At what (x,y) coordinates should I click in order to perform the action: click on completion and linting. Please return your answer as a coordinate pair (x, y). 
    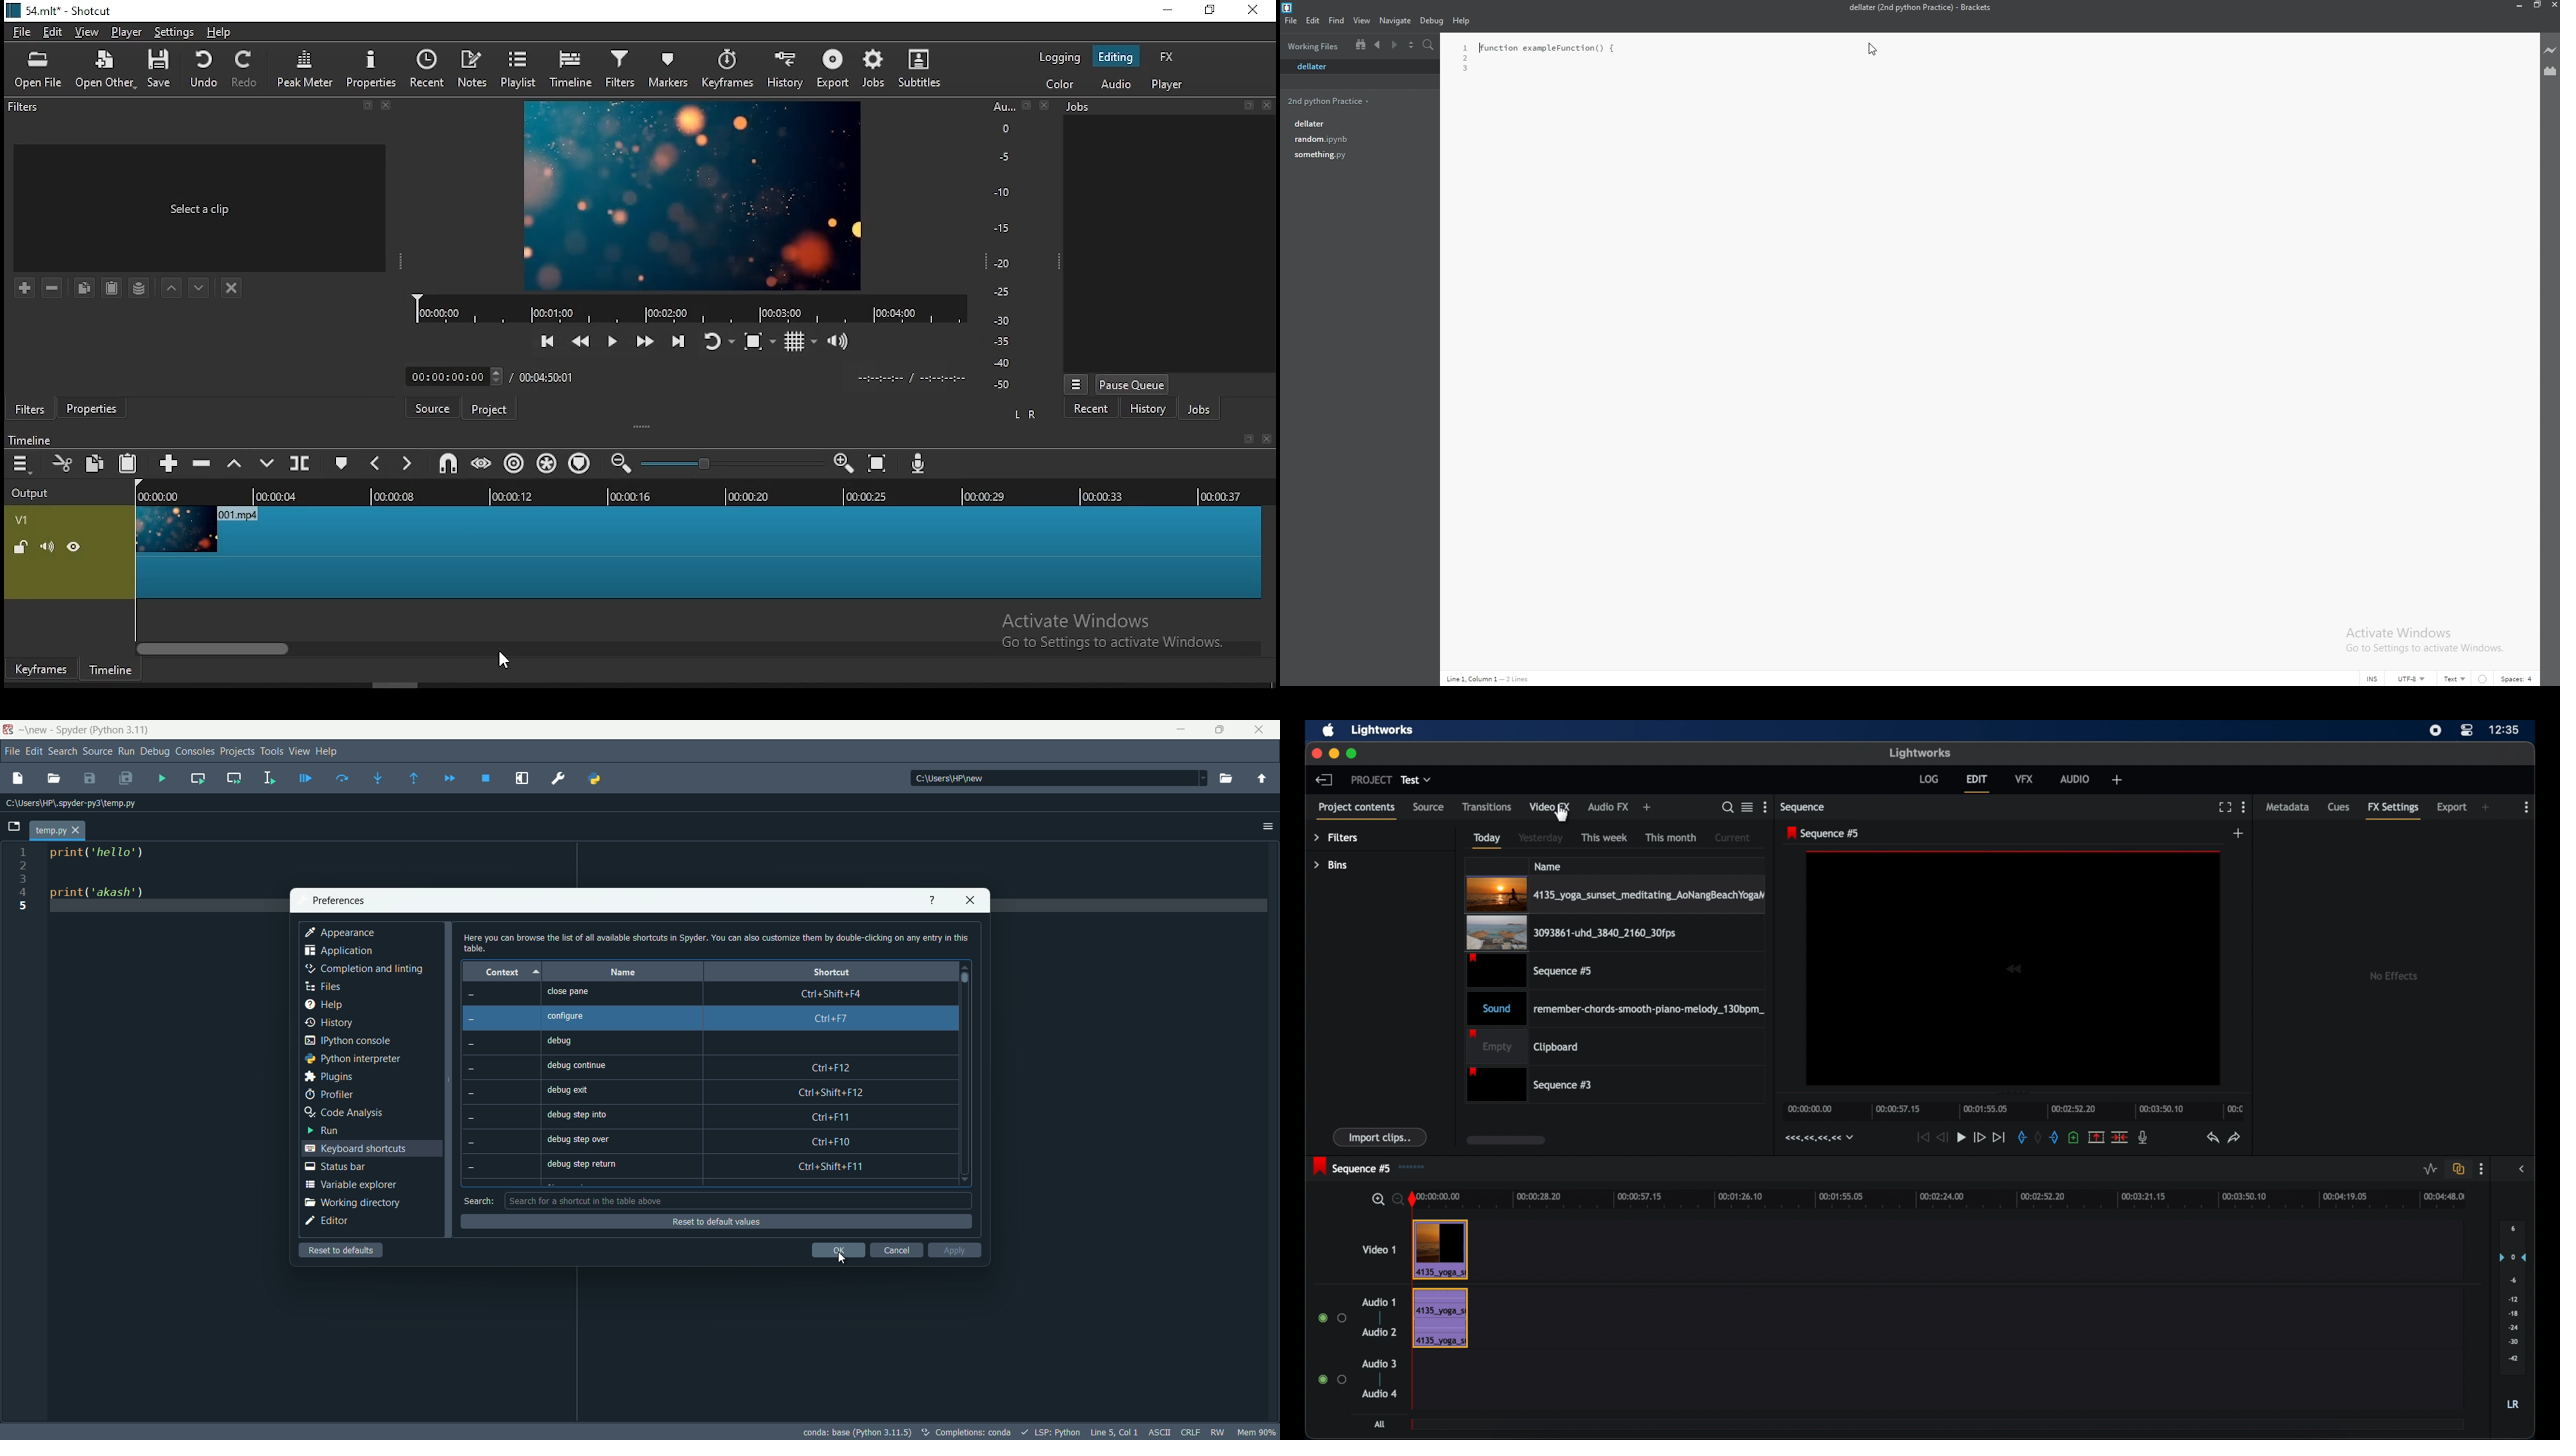
    Looking at the image, I should click on (361, 969).